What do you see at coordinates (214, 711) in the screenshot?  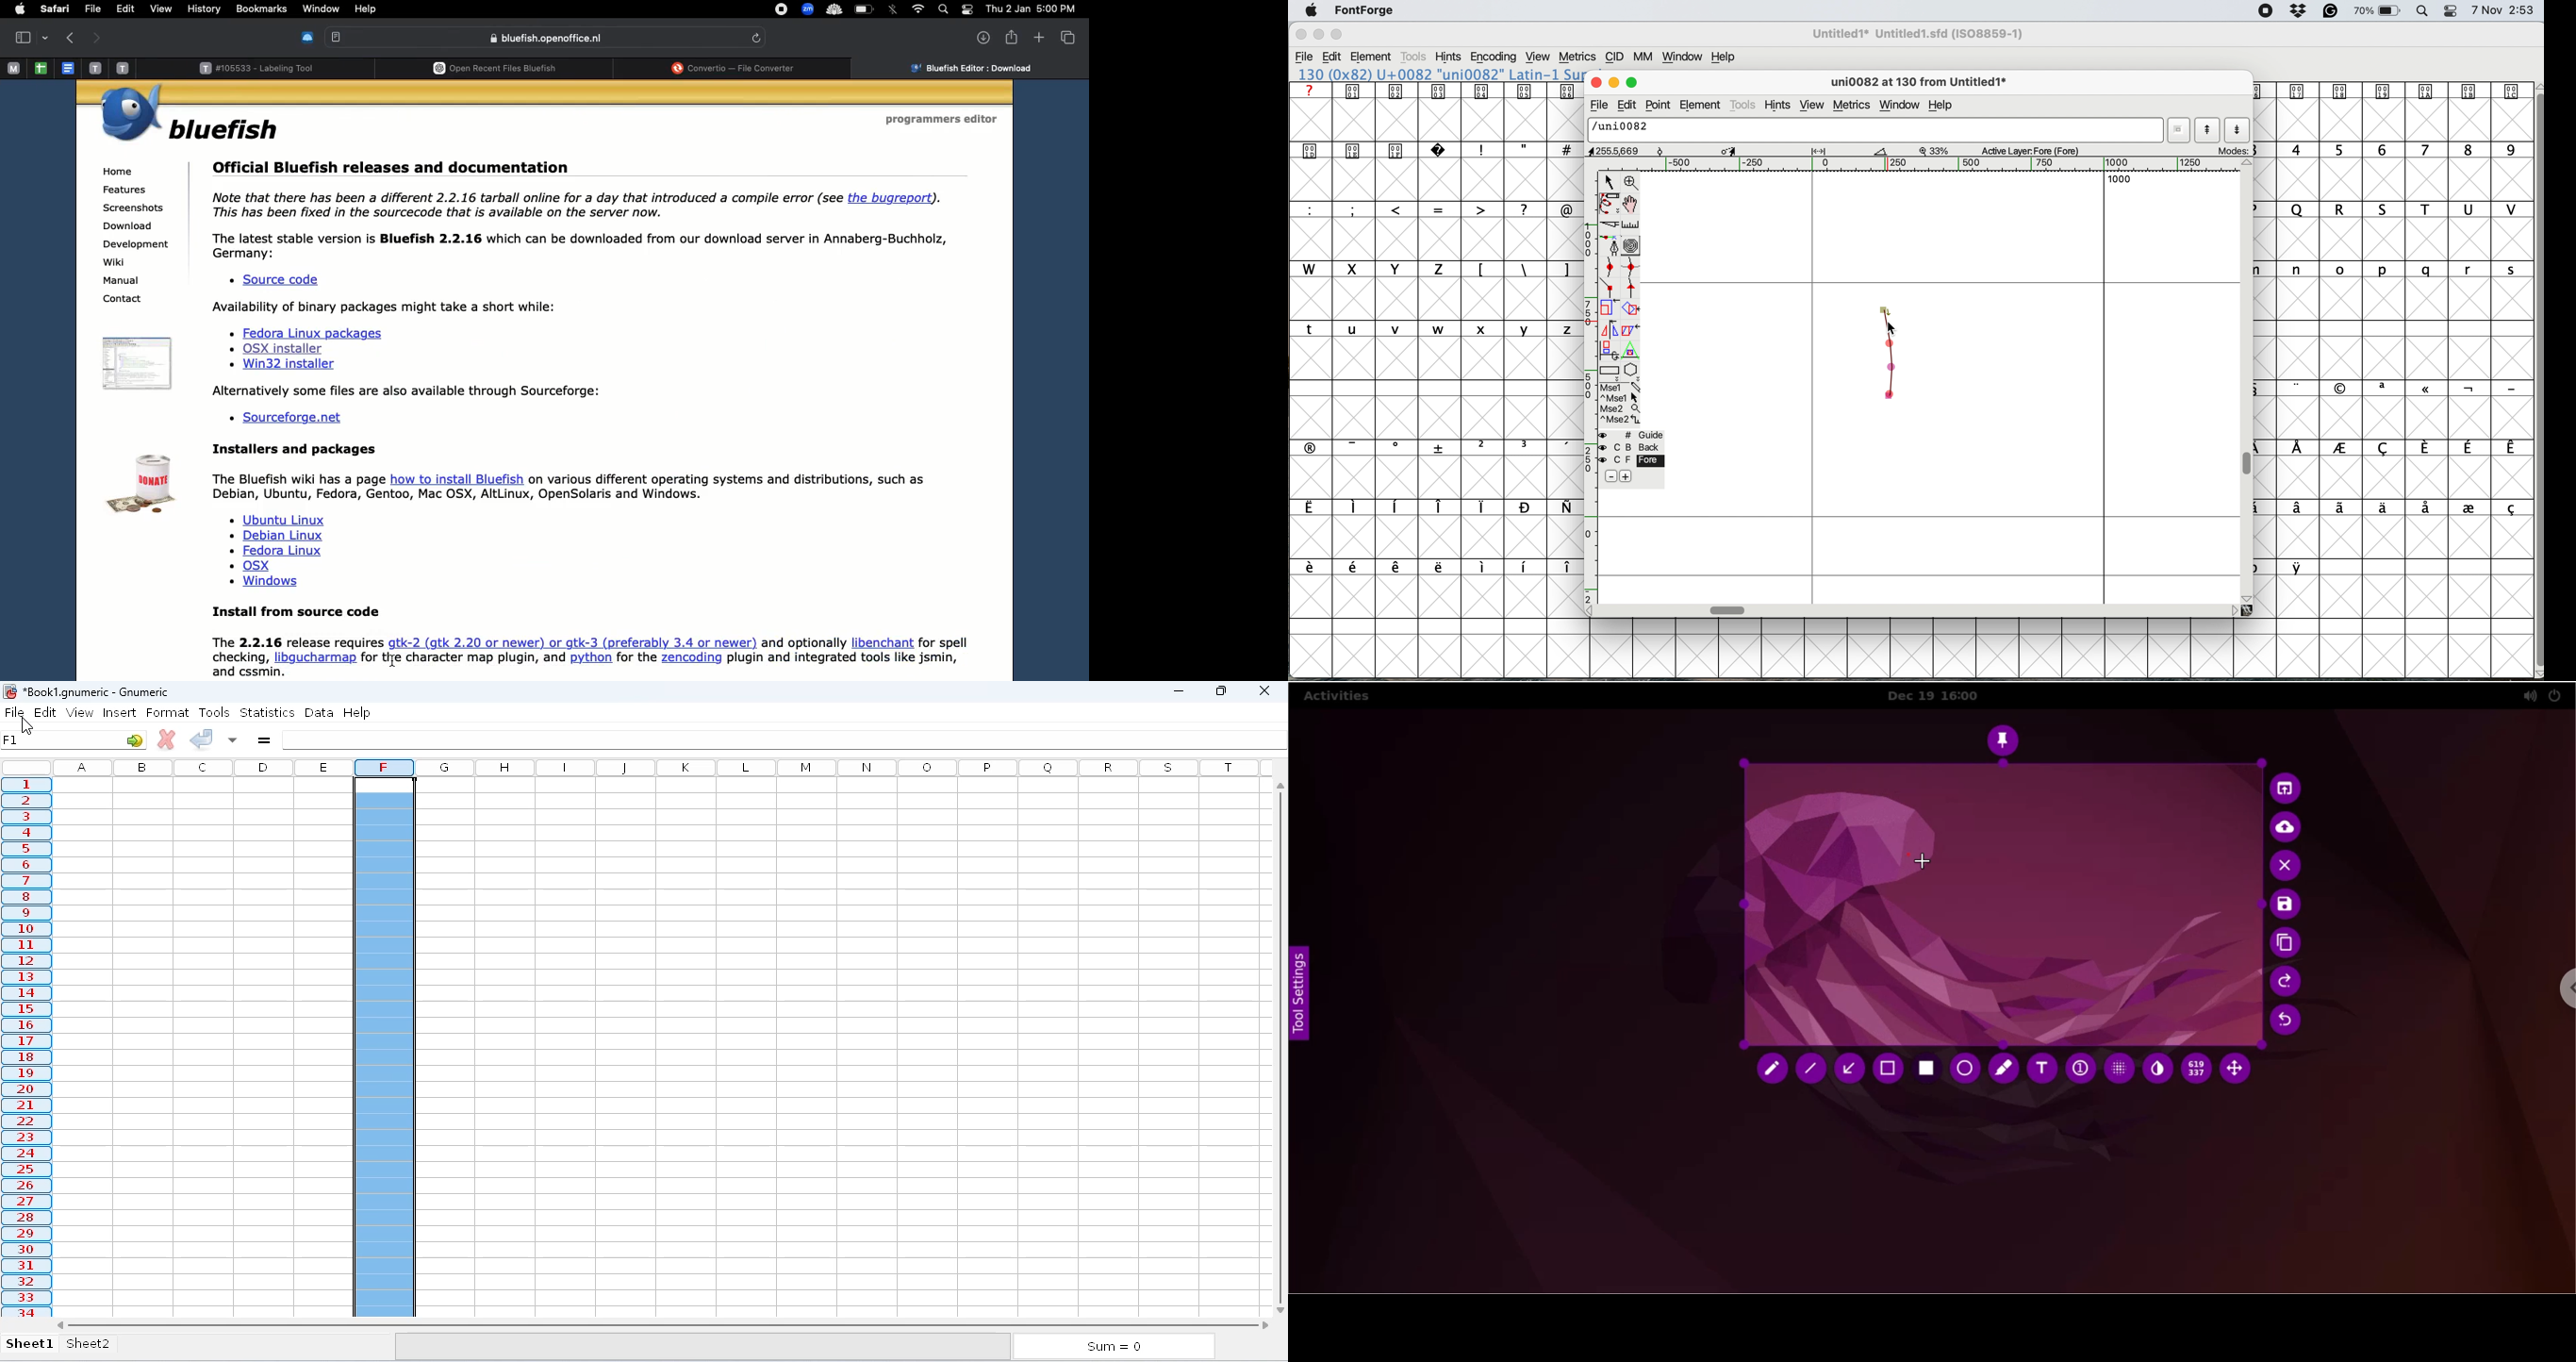 I see `tools` at bounding box center [214, 711].